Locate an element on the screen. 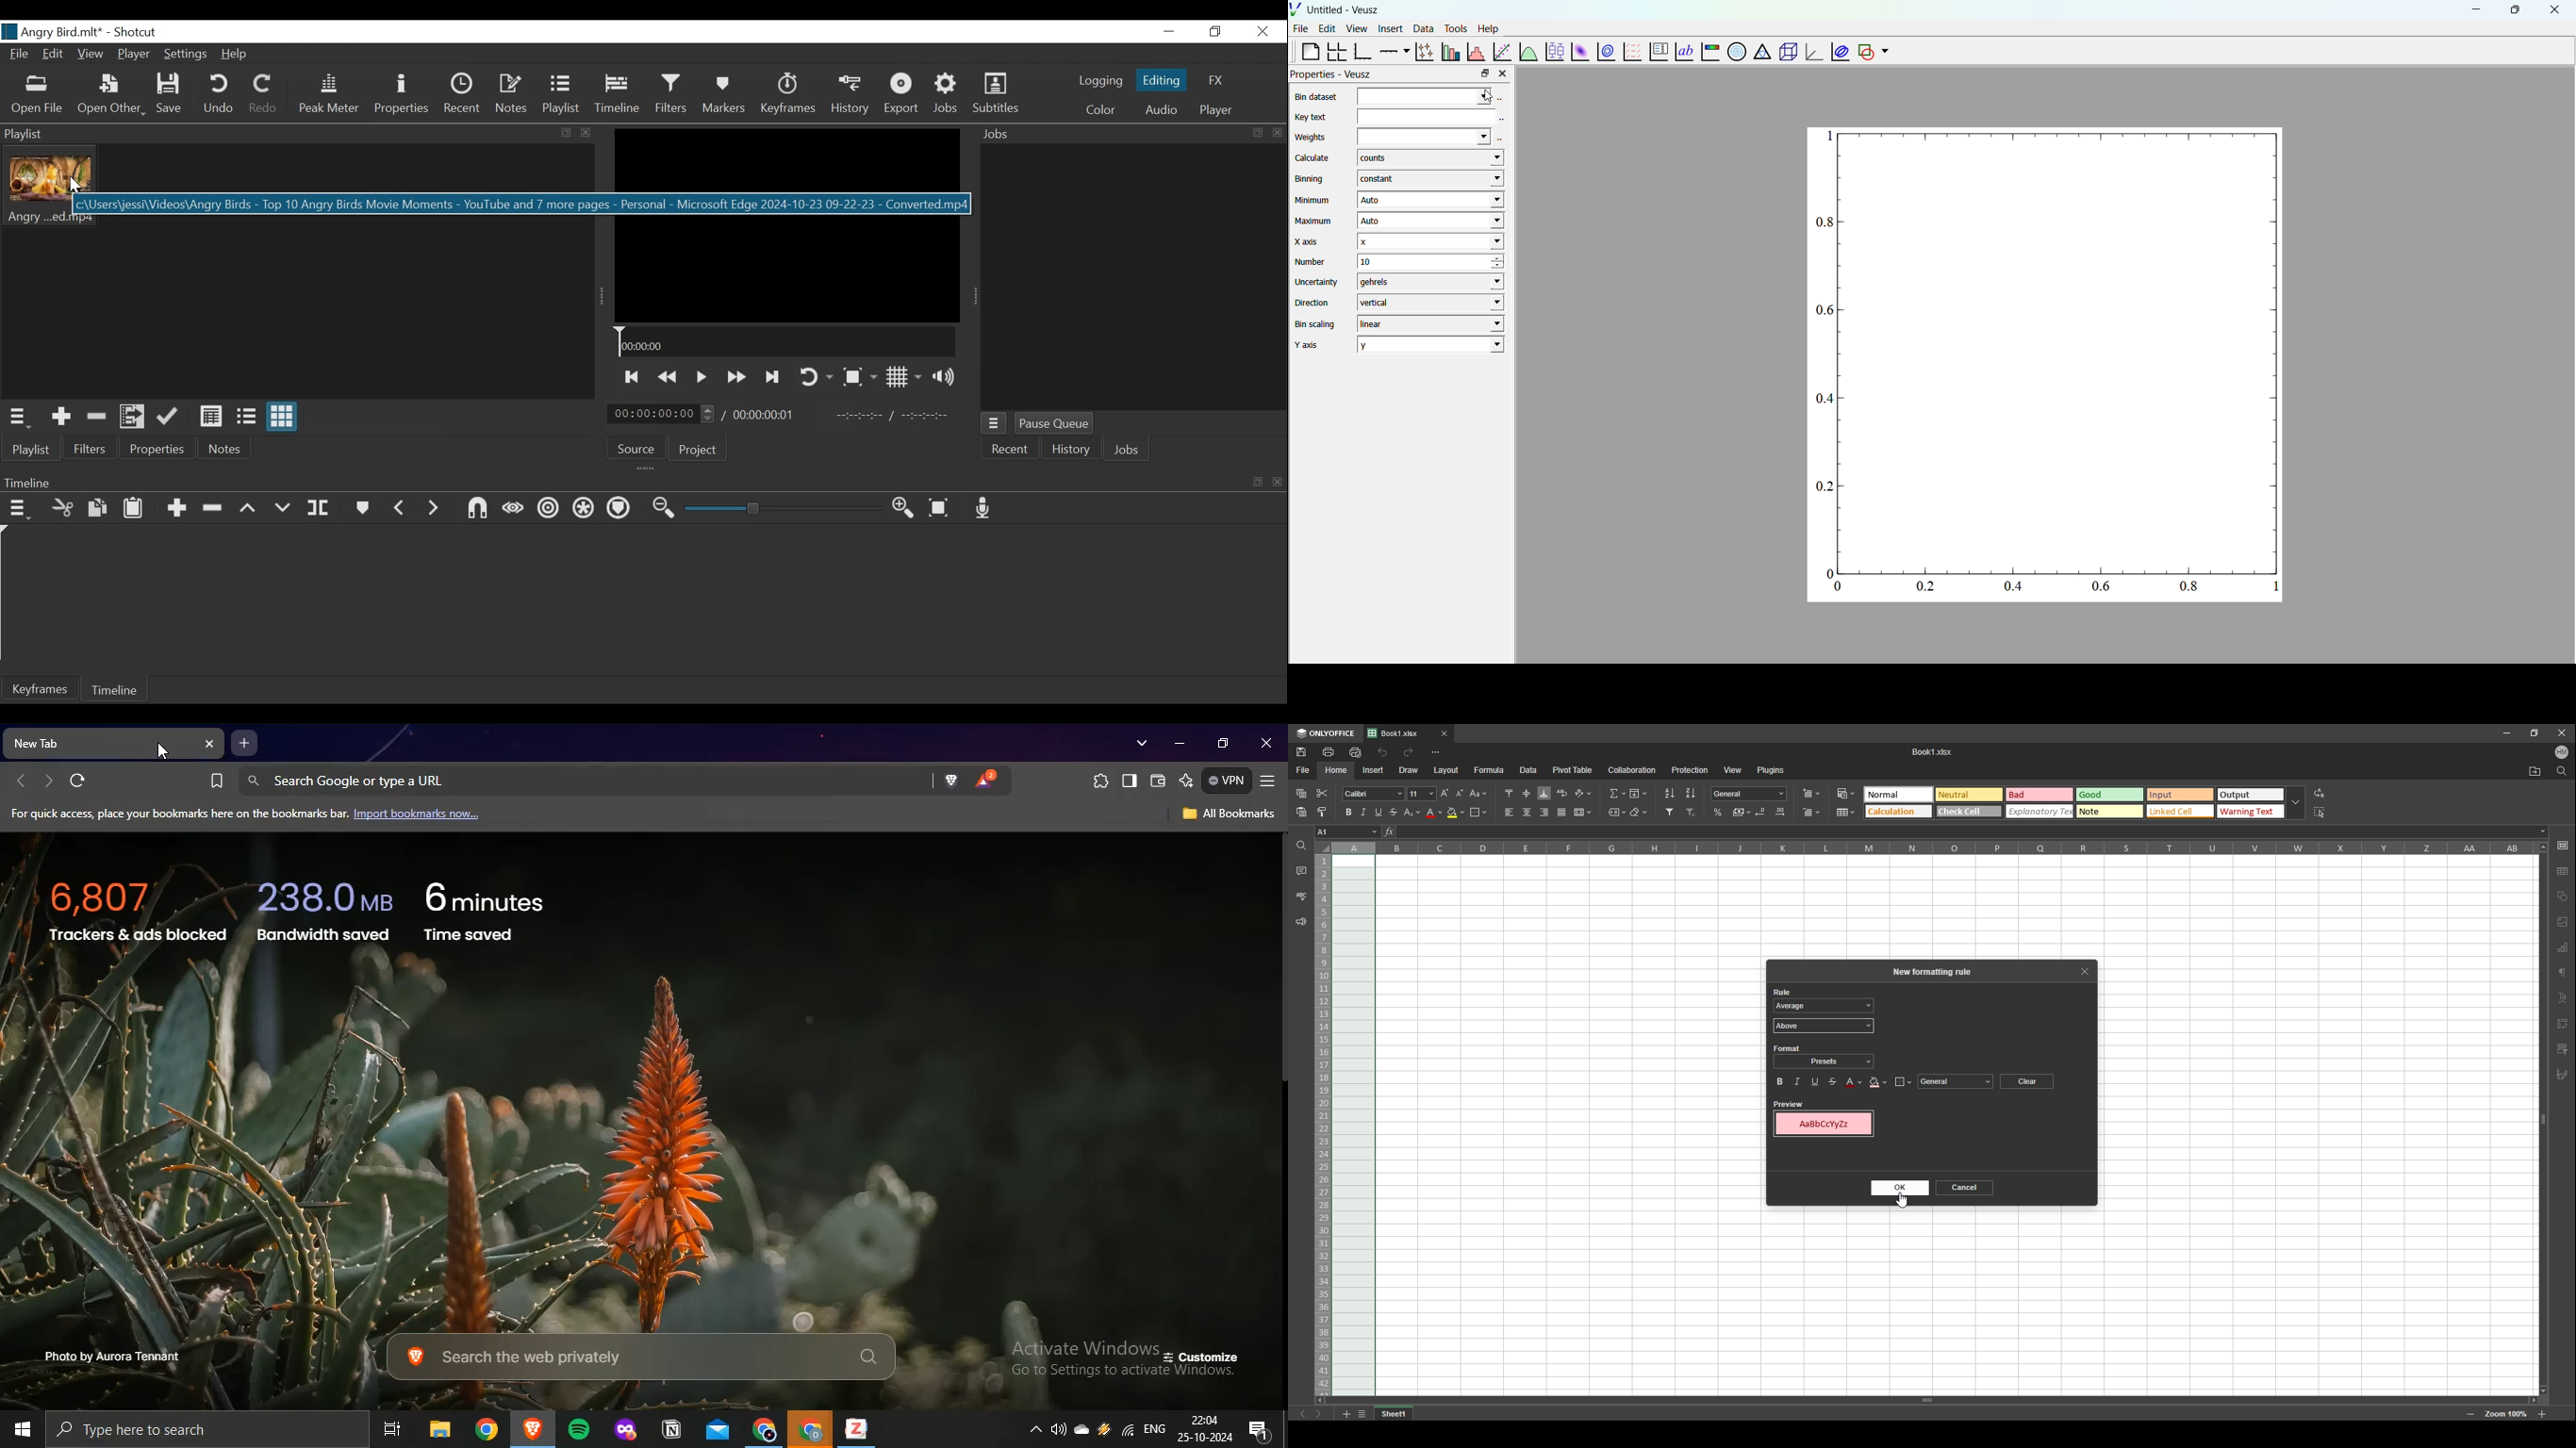  close is located at coordinates (2084, 972).